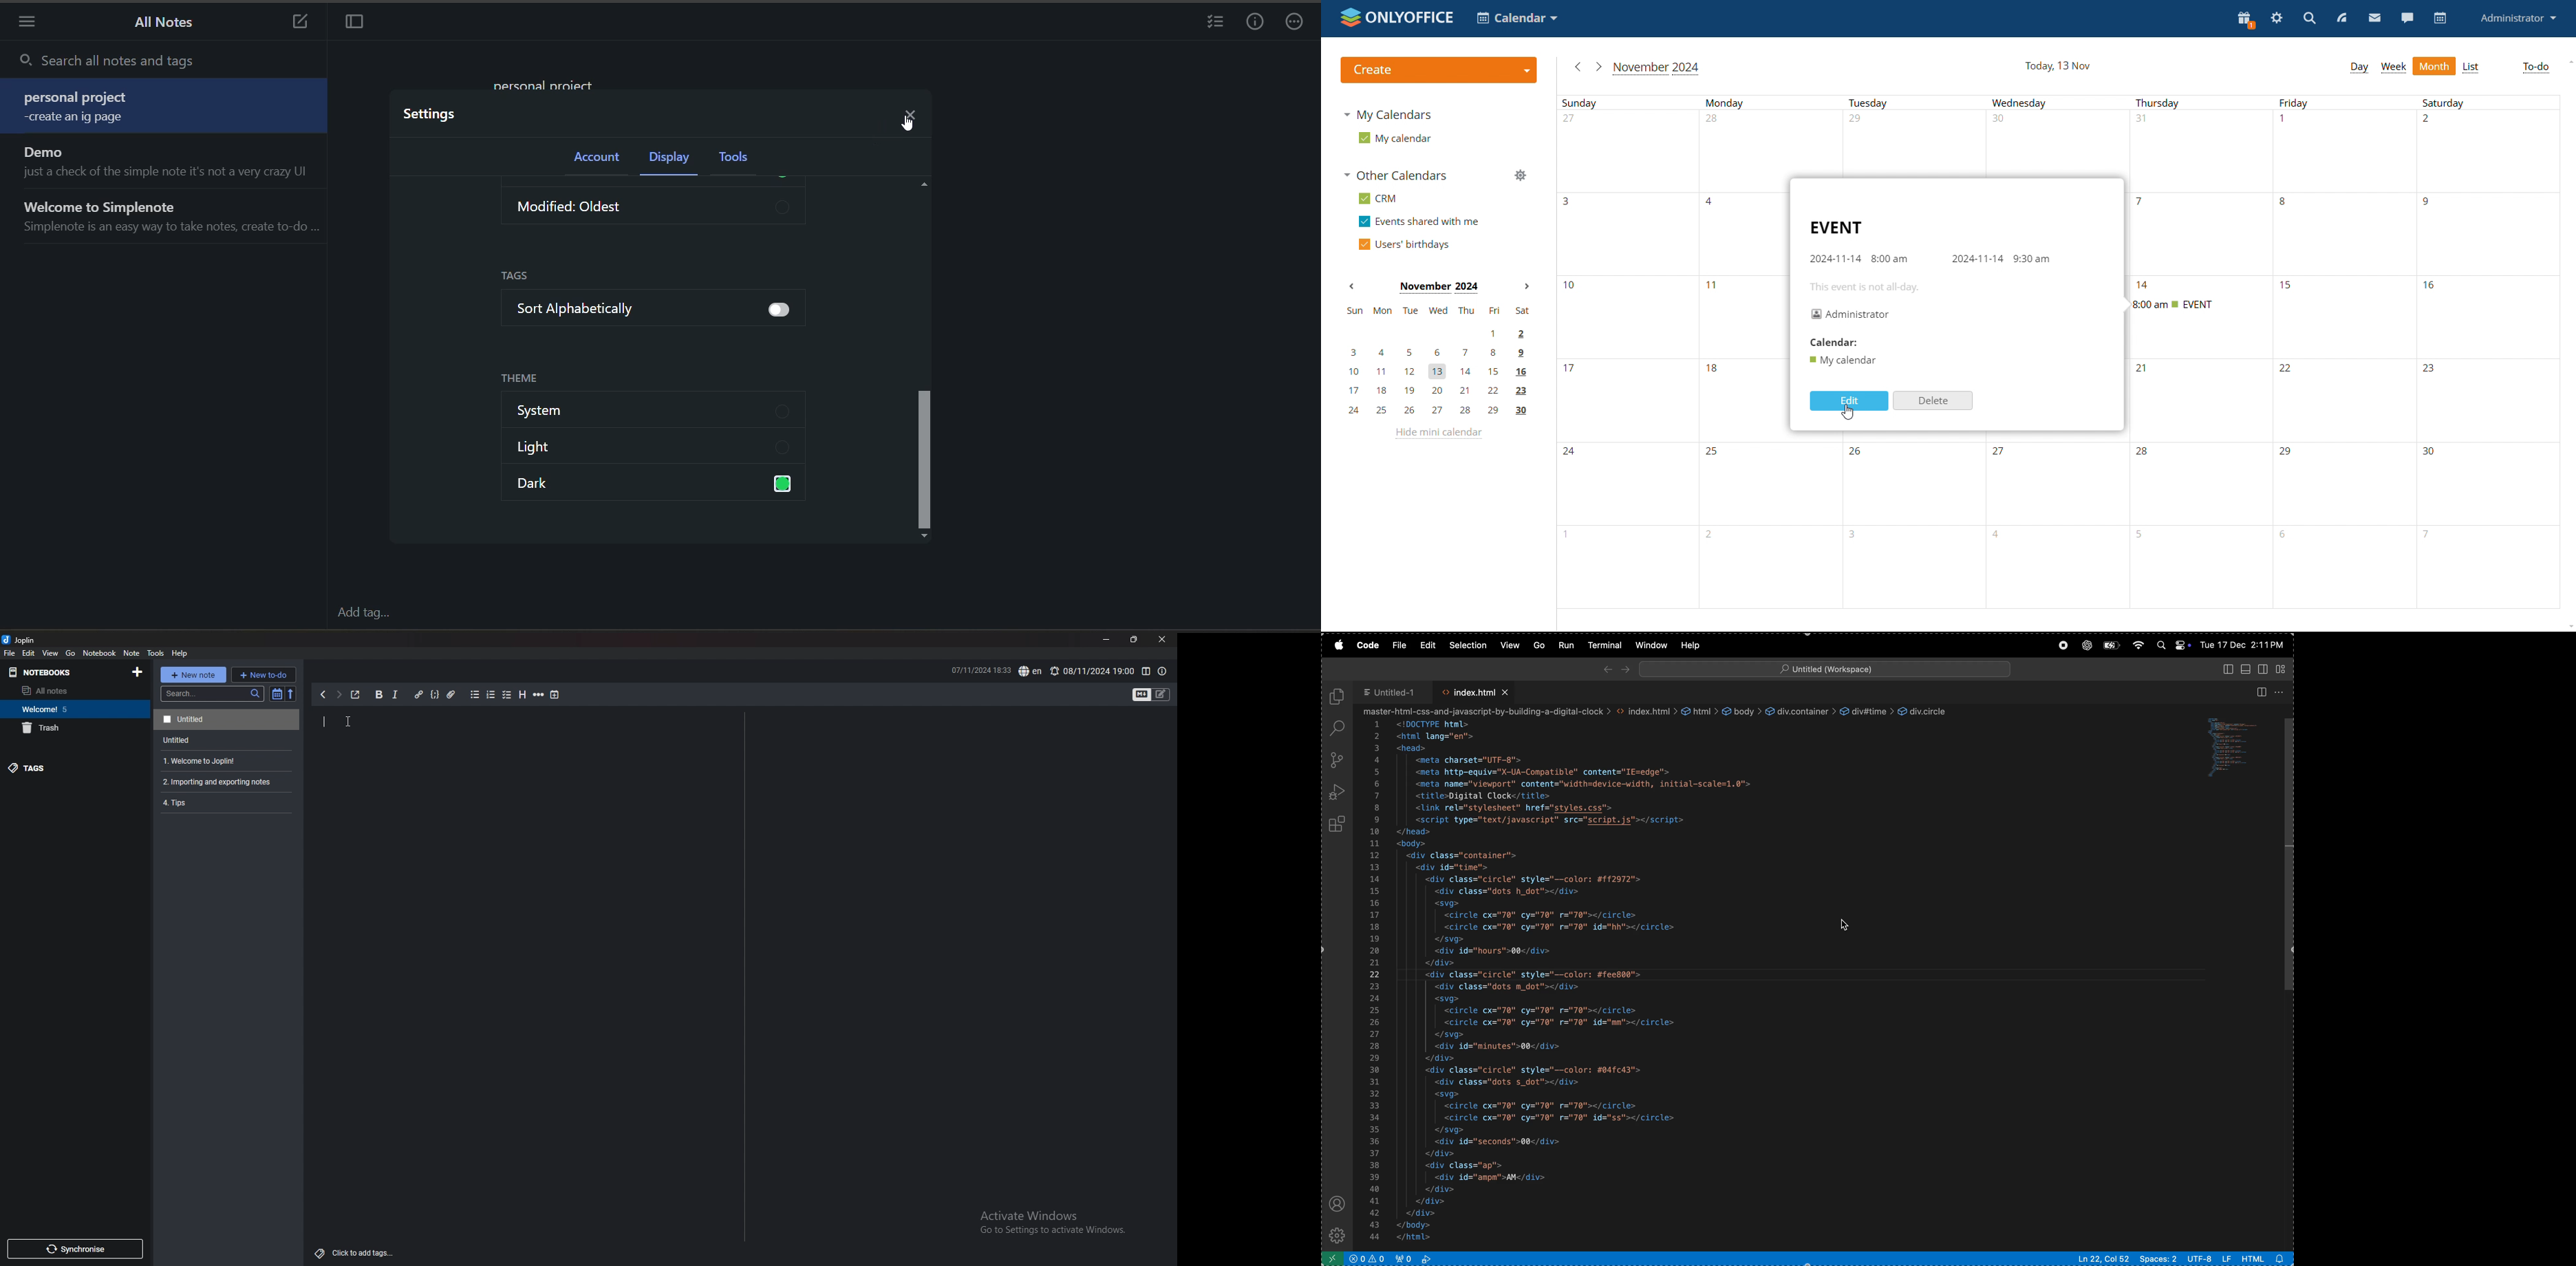  What do you see at coordinates (556, 694) in the screenshot?
I see `add time` at bounding box center [556, 694].